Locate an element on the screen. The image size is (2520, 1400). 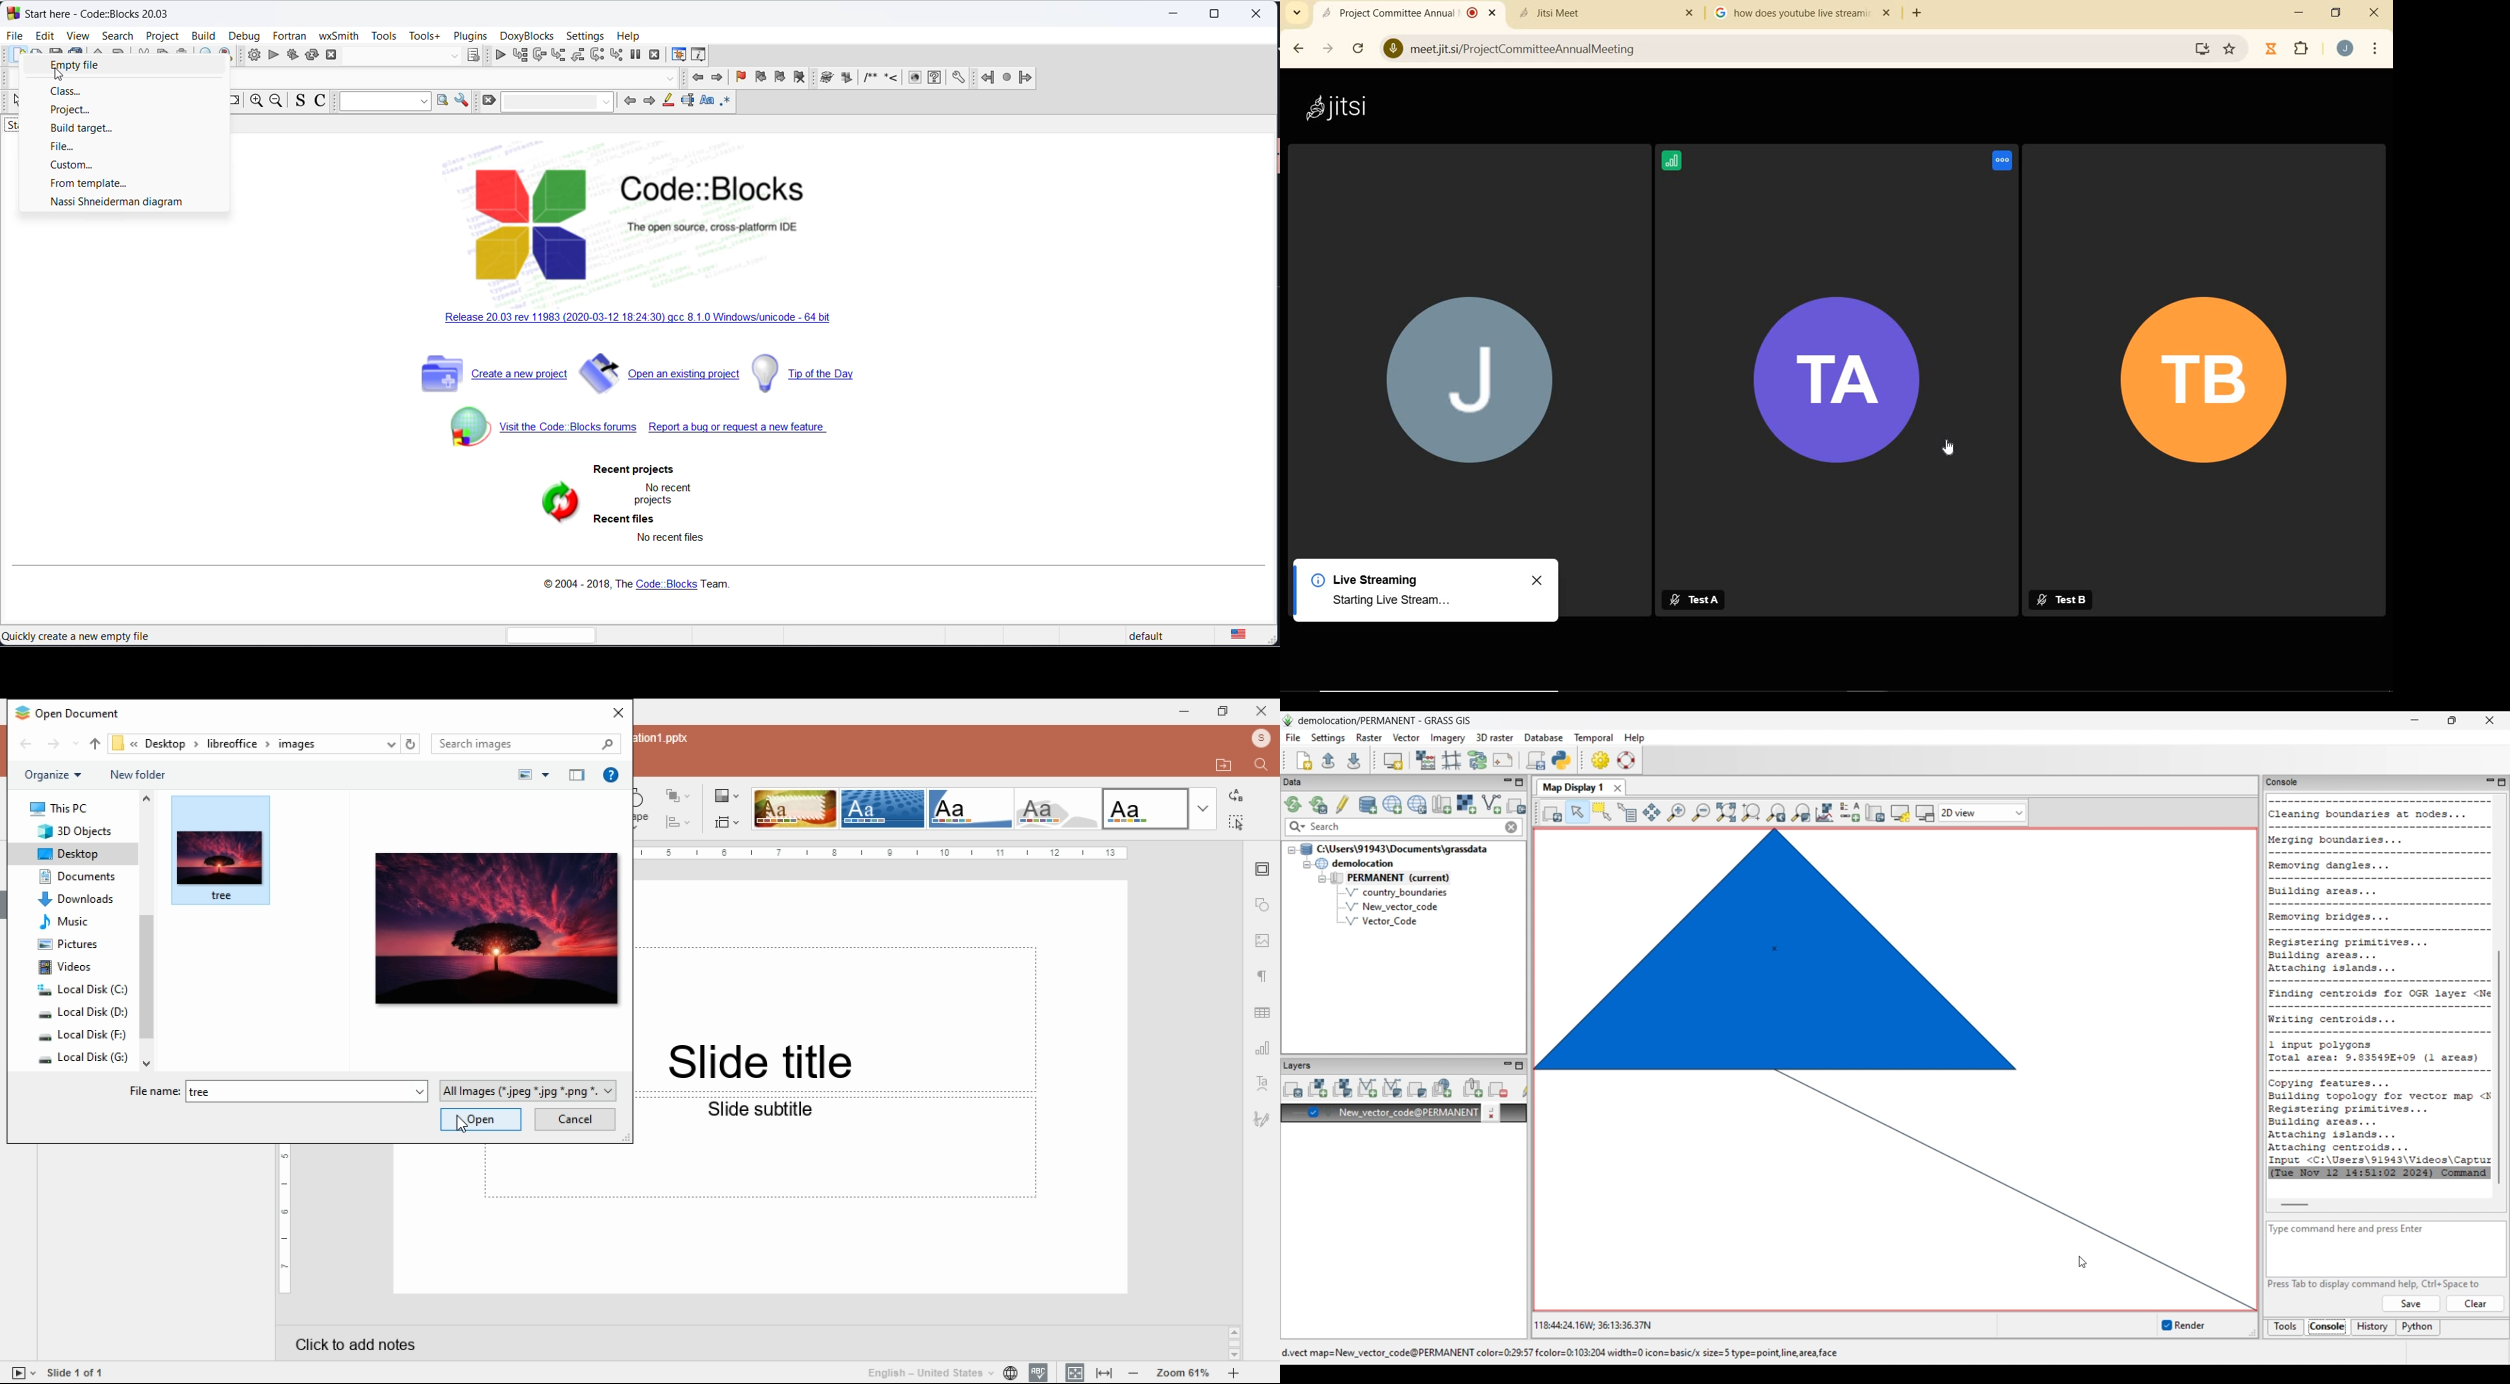
Project is located at coordinates (163, 36).